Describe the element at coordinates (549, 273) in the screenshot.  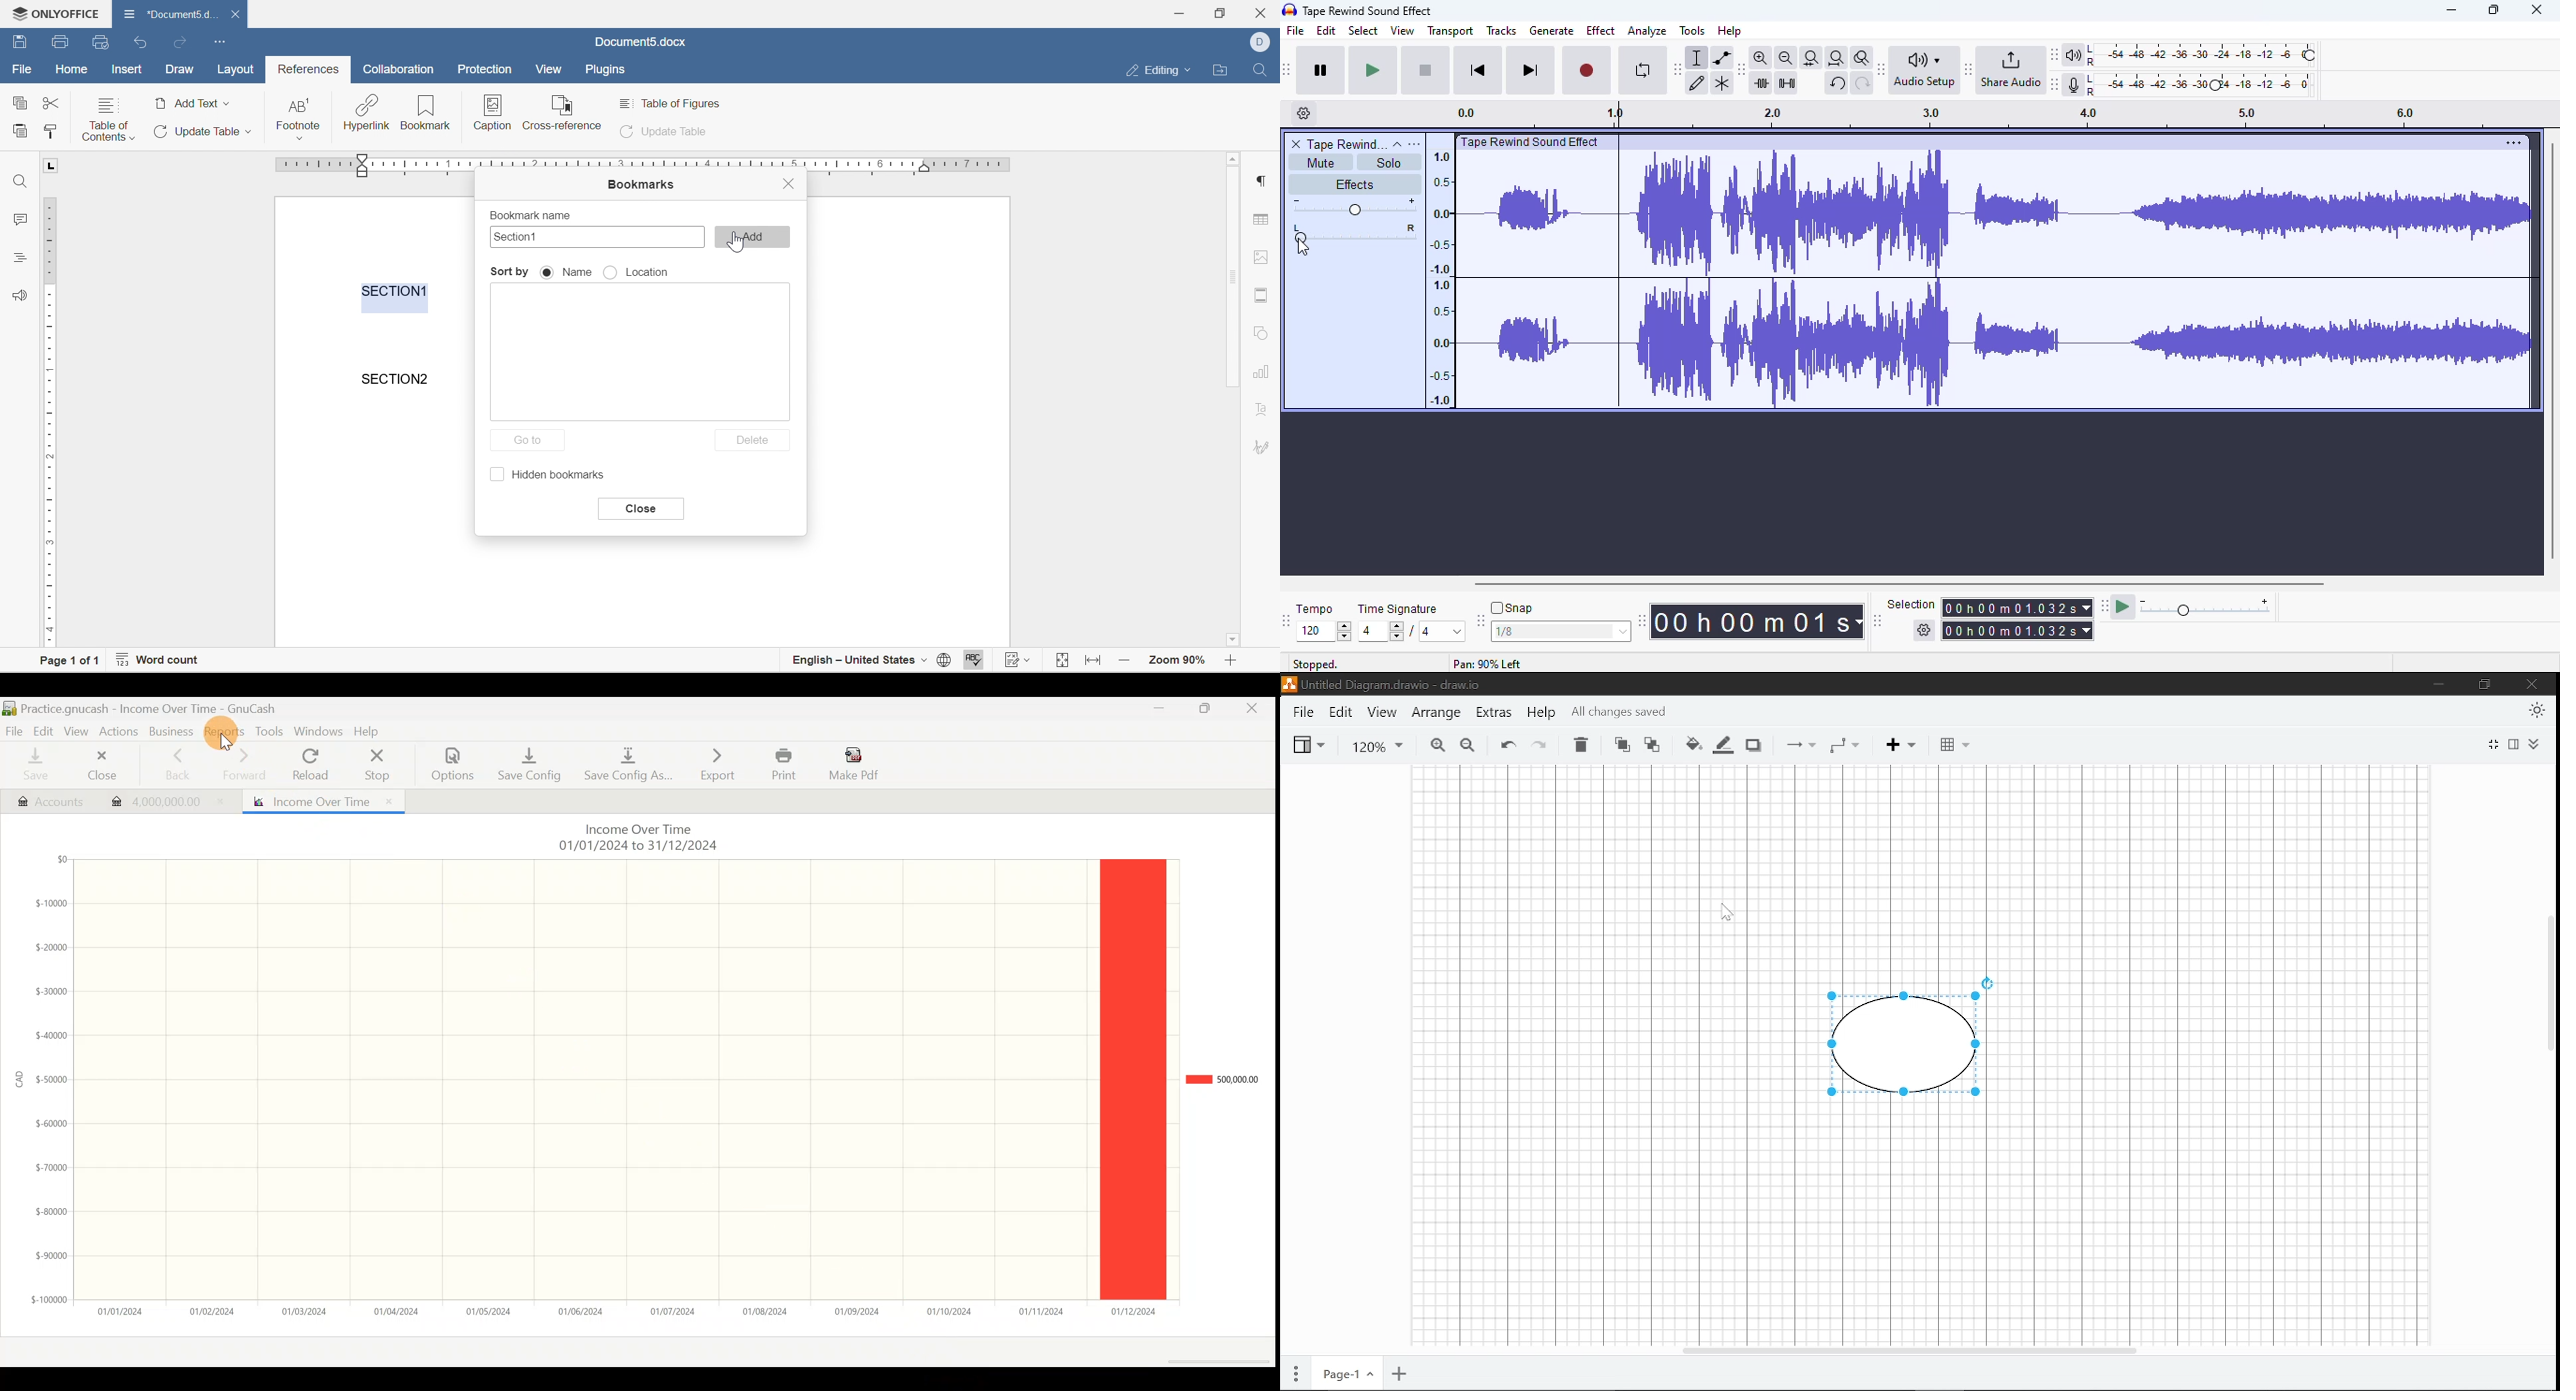
I see `radio button` at that location.